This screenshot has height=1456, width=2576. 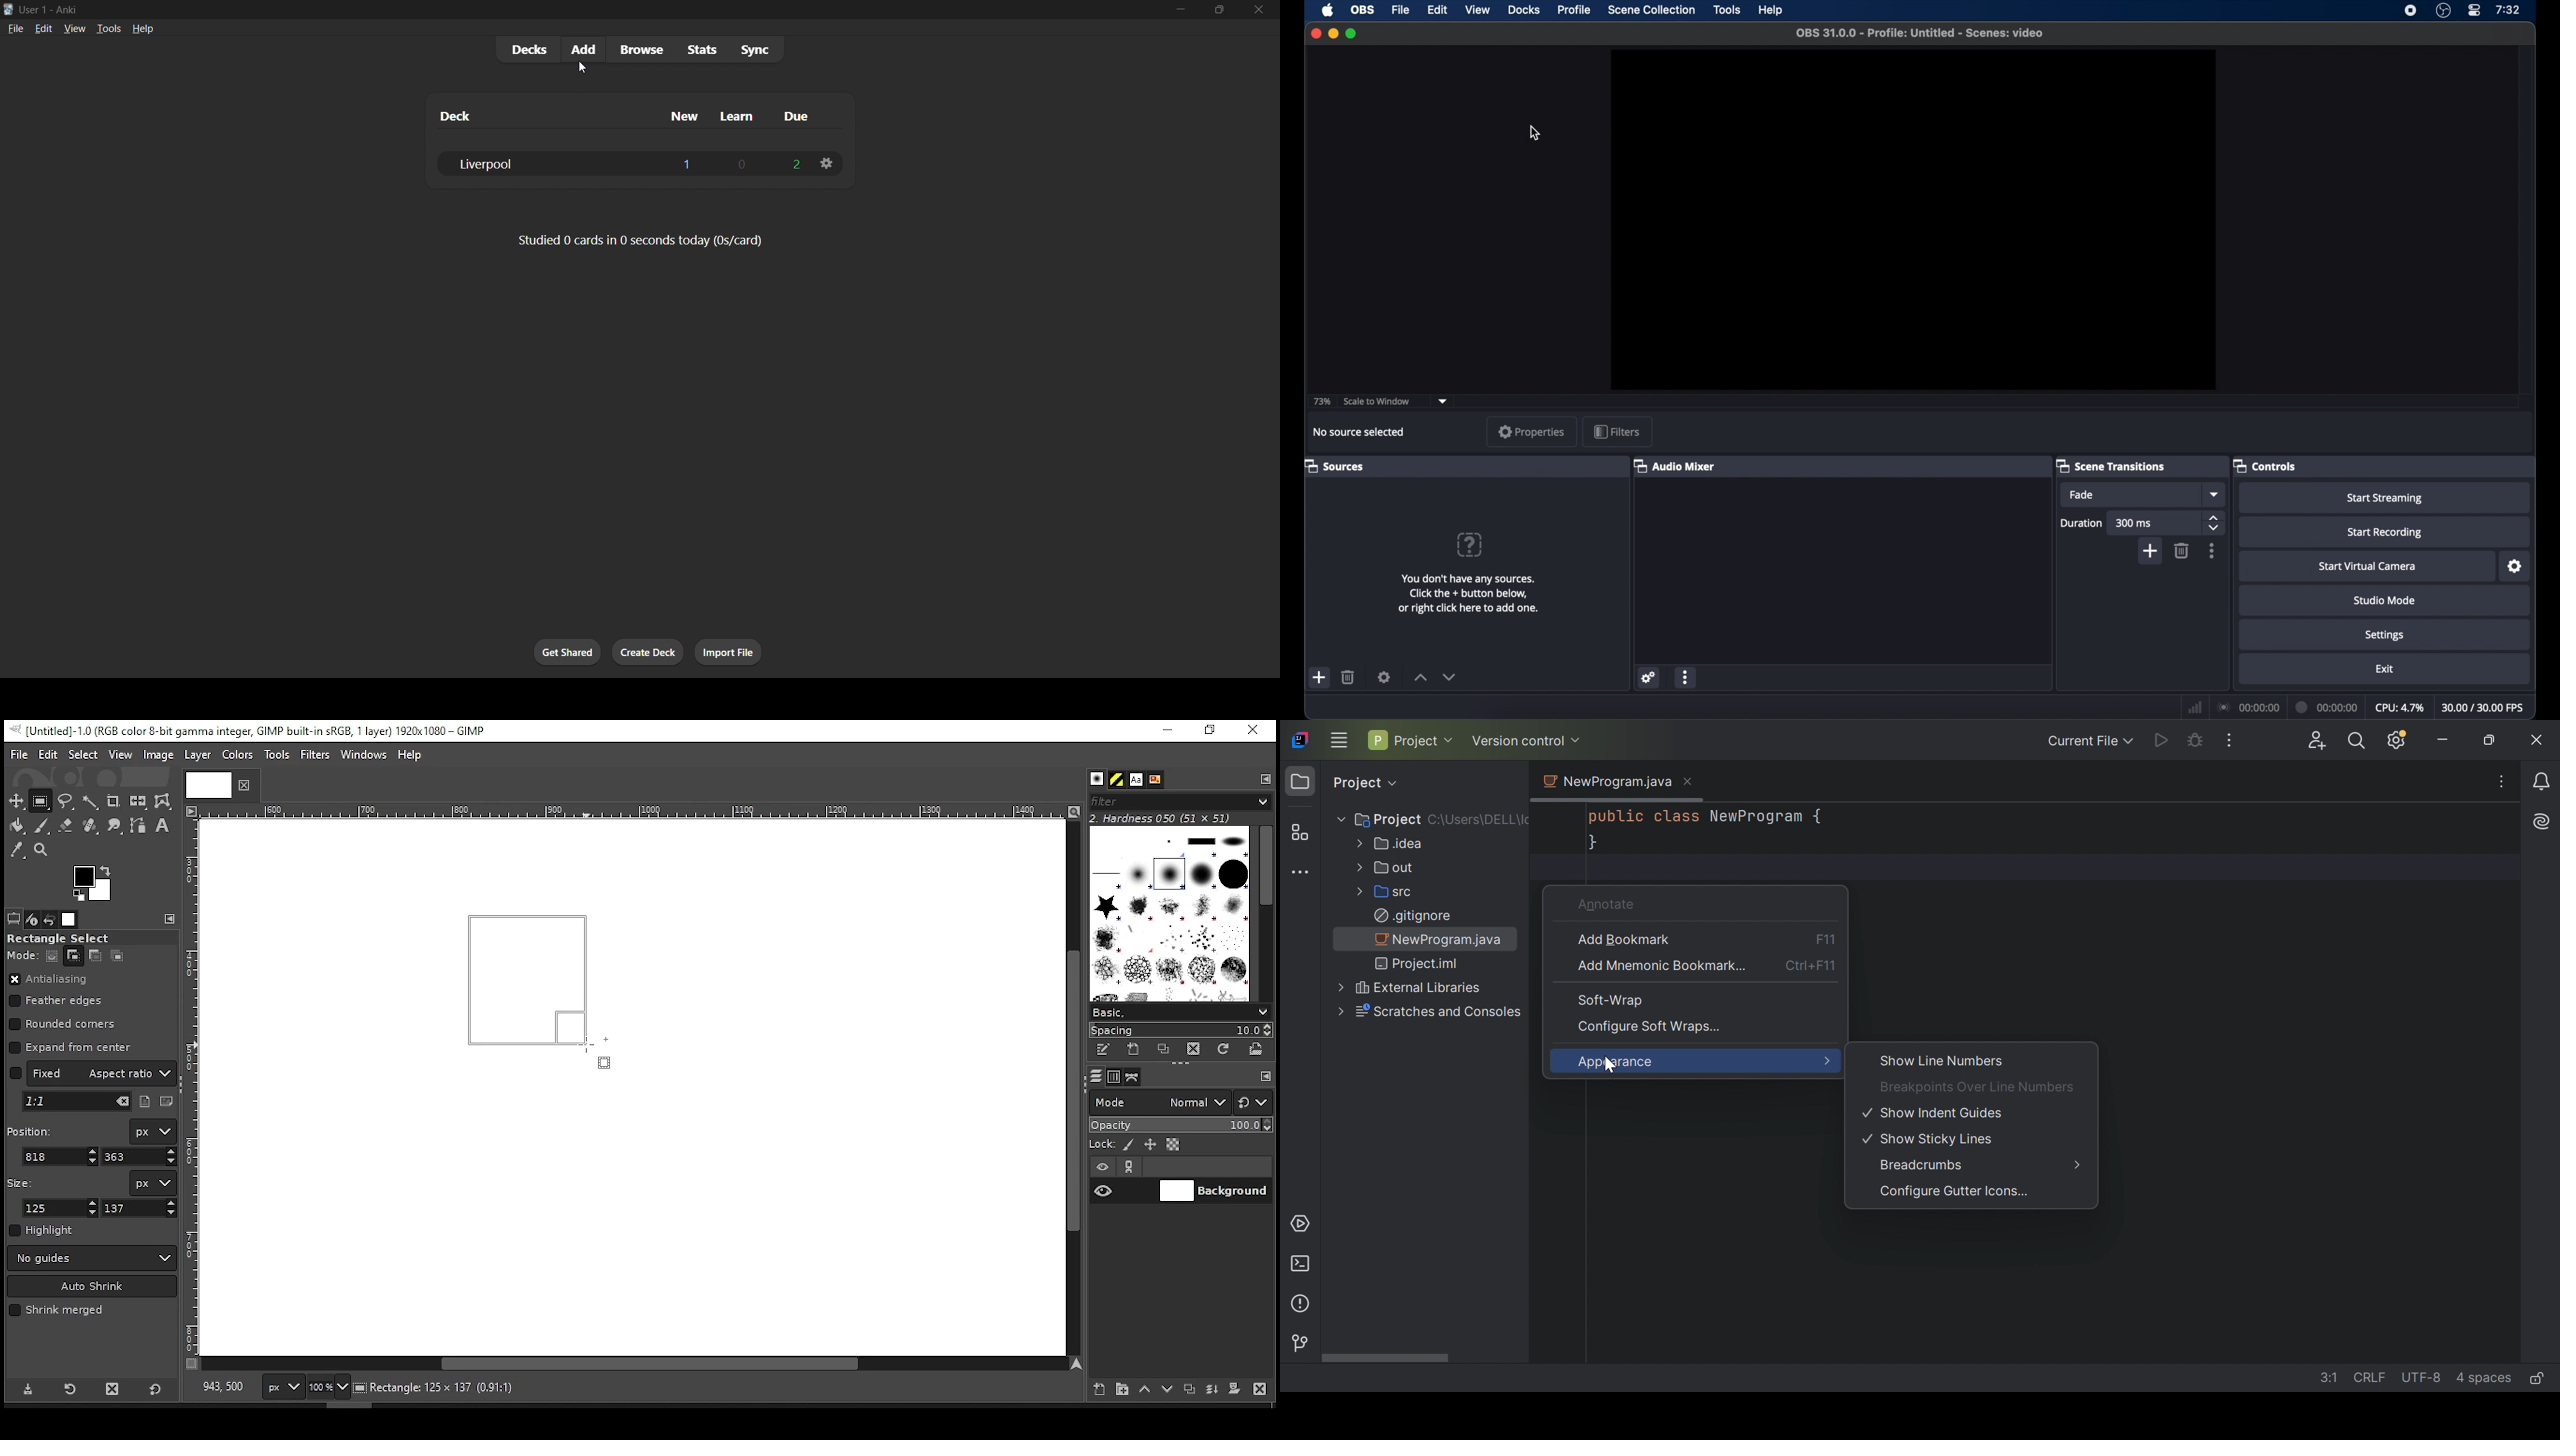 I want to click on scenes, so click(x=1332, y=465).